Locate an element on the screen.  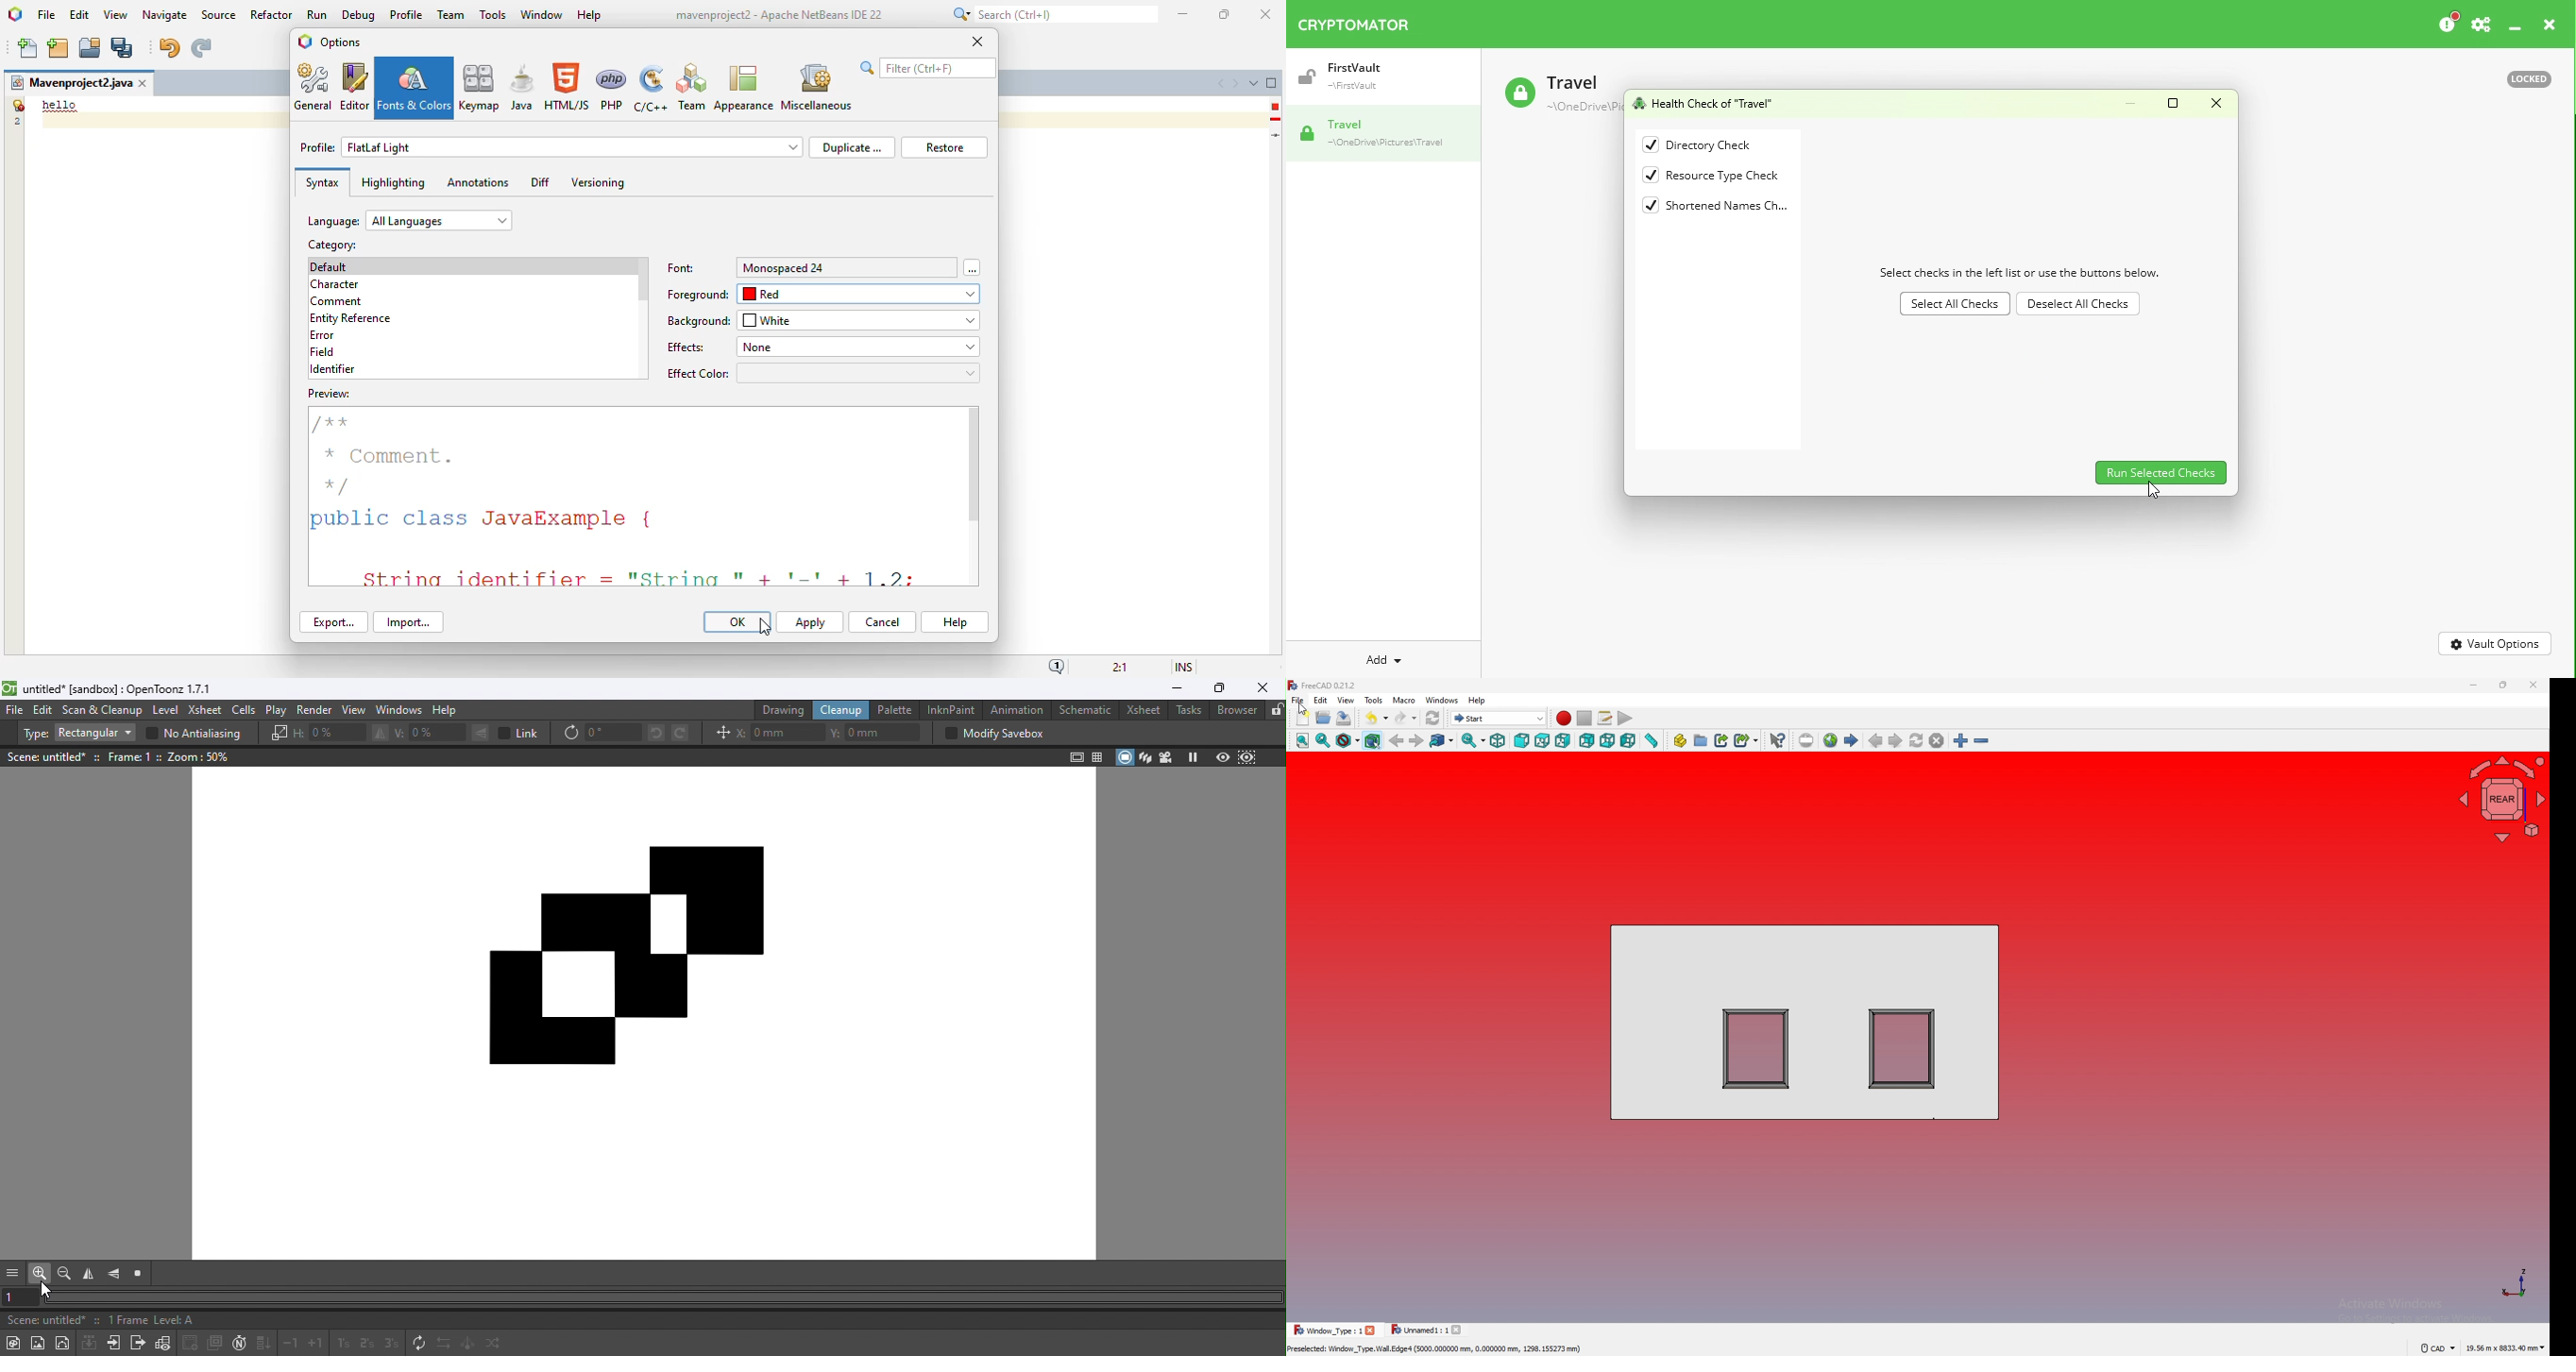
Freeze is located at coordinates (1191, 757).